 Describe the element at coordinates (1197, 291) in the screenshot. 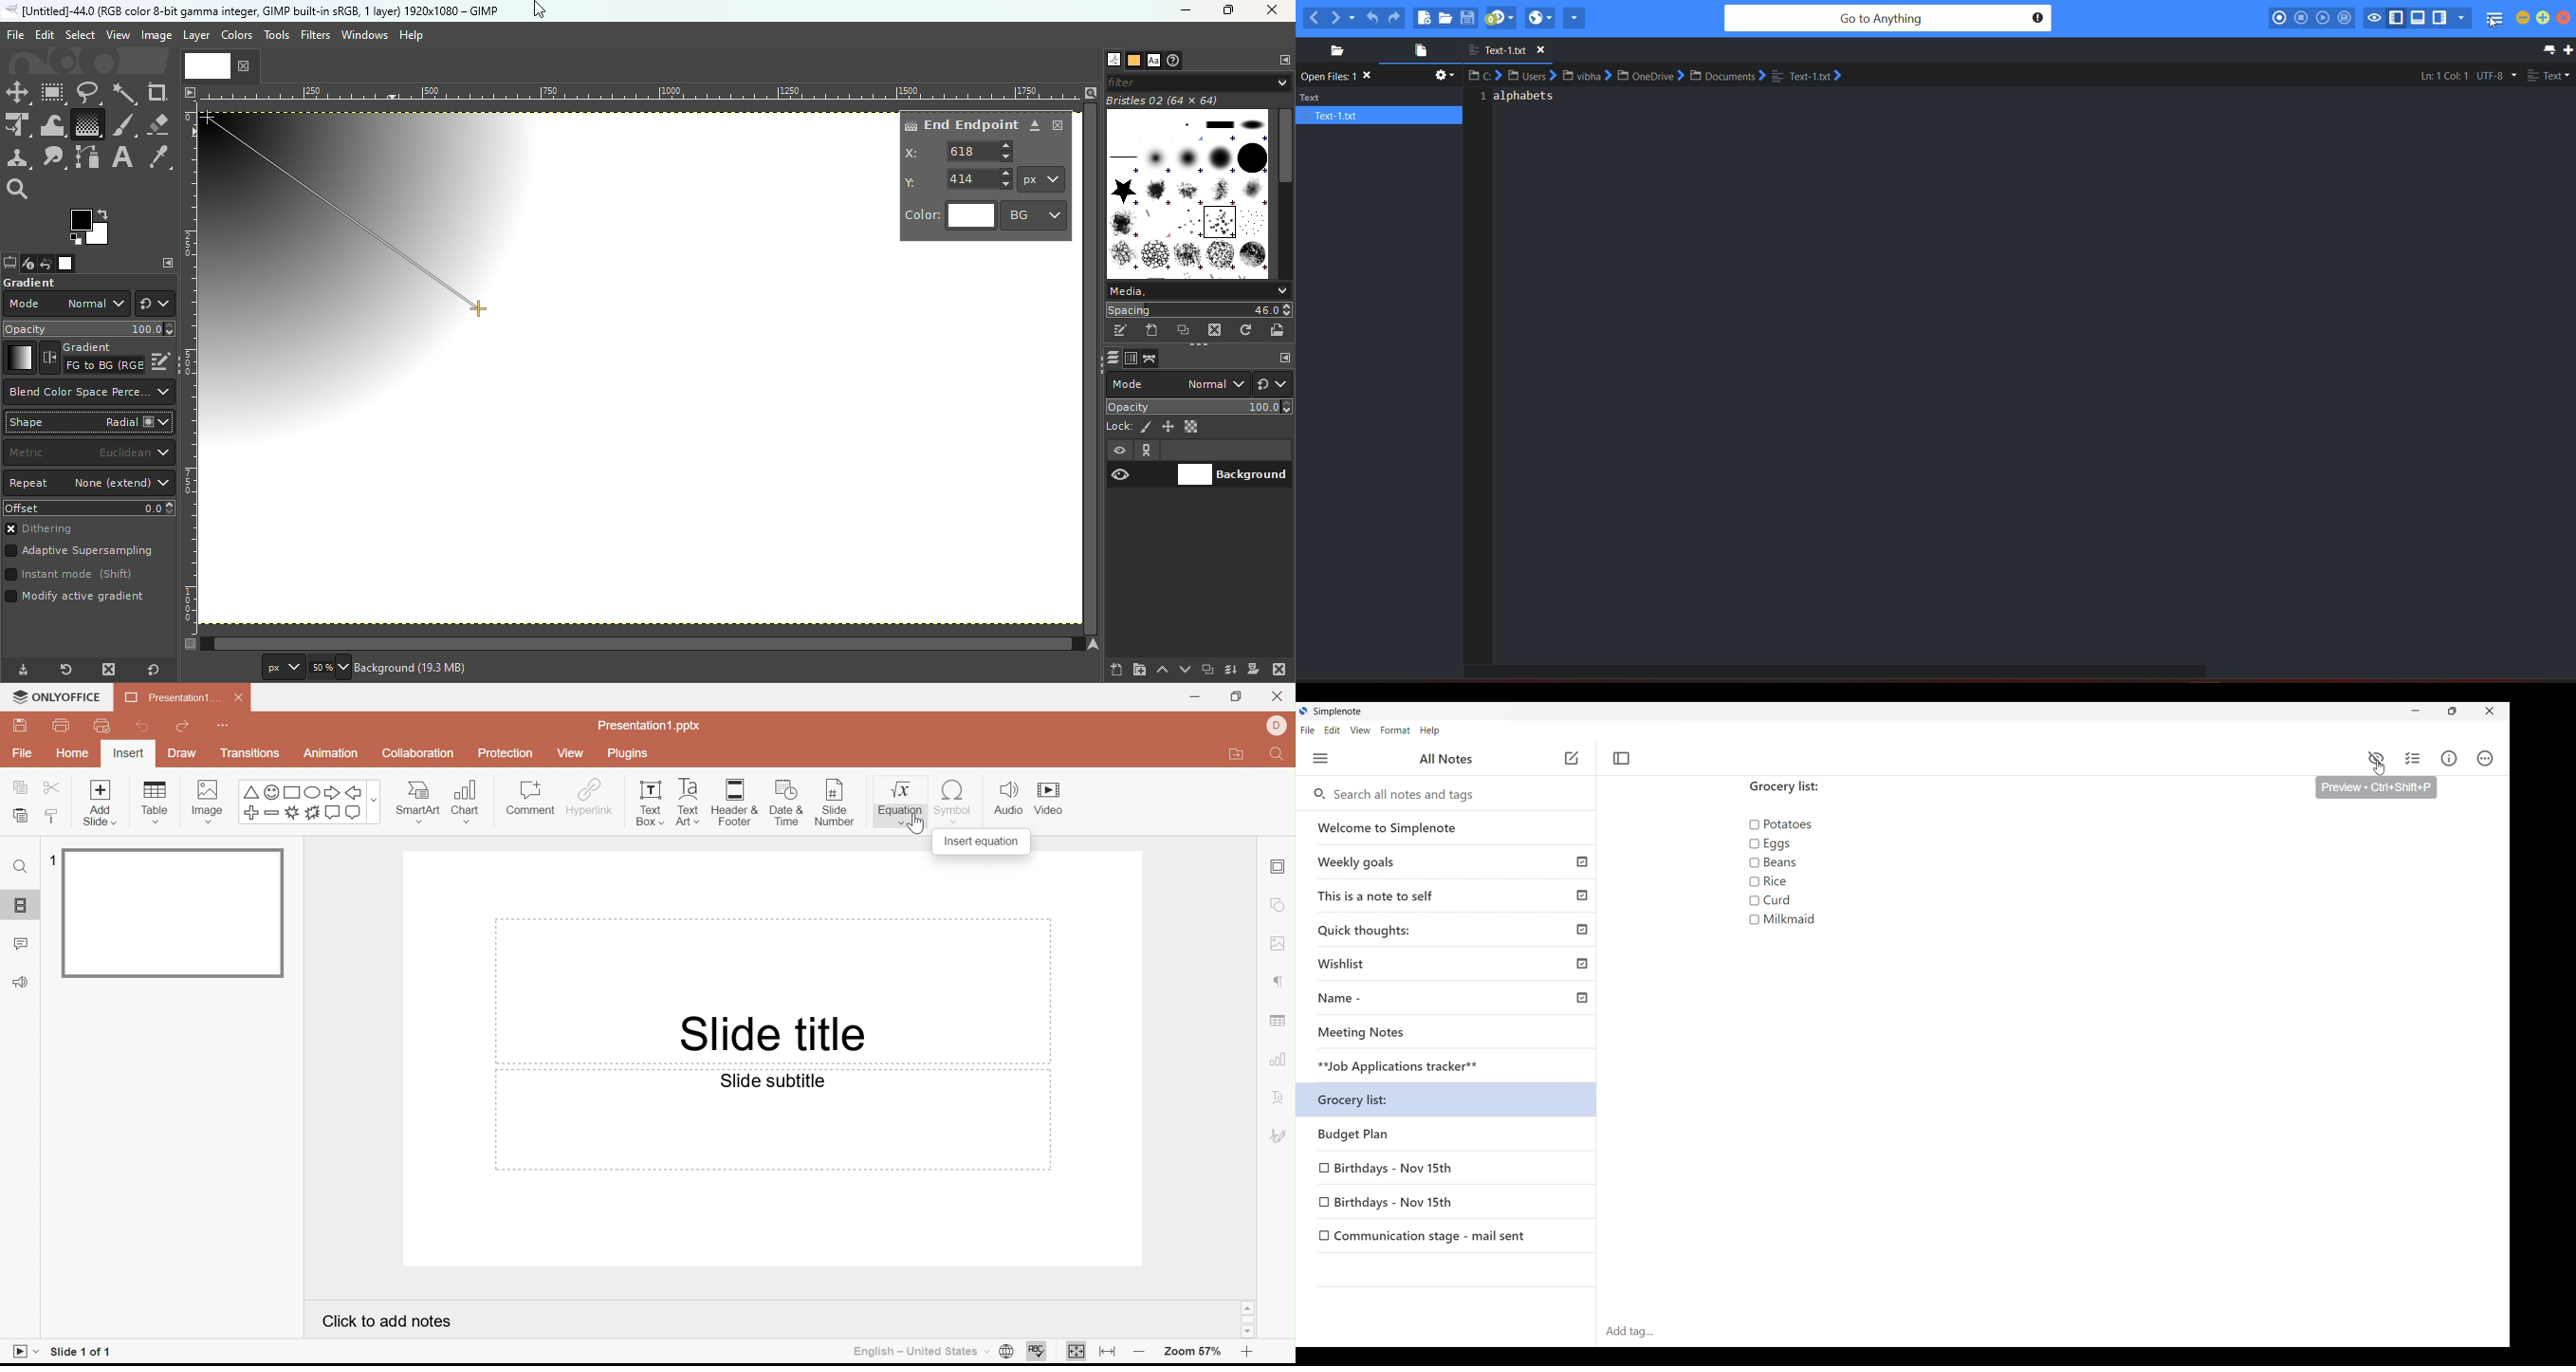

I see `Media` at that location.